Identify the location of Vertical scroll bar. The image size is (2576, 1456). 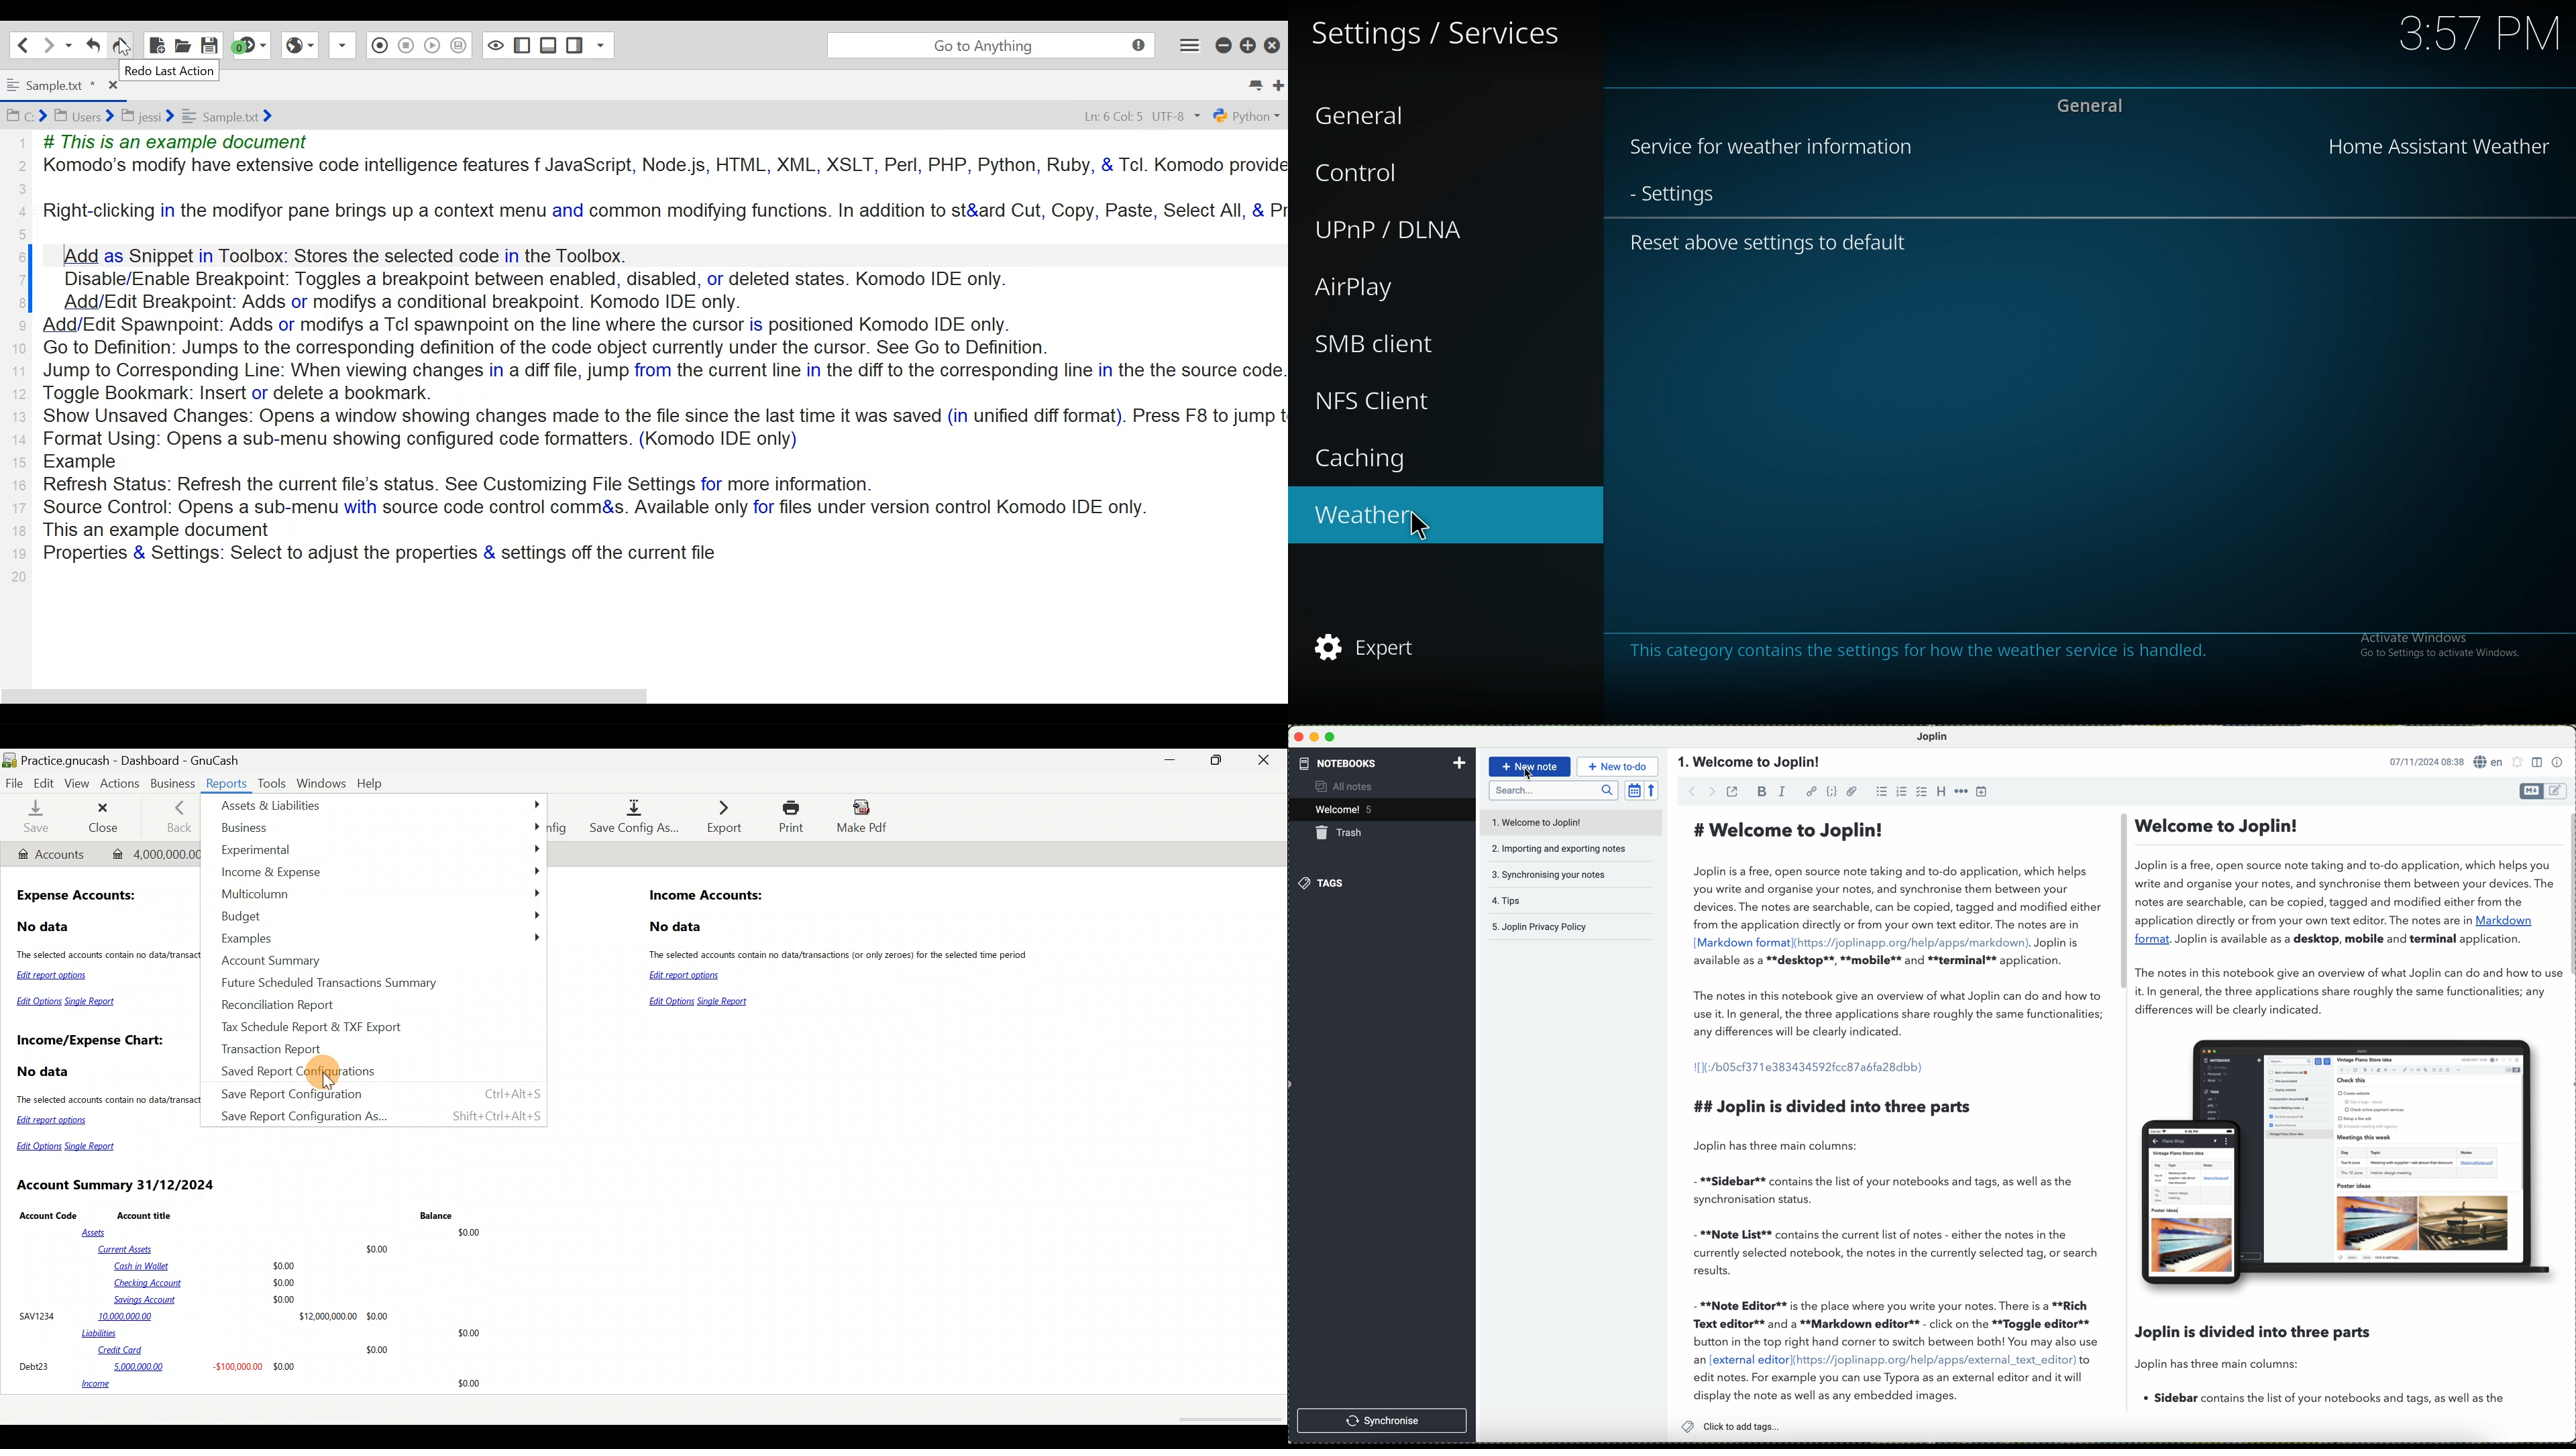
(30, 278).